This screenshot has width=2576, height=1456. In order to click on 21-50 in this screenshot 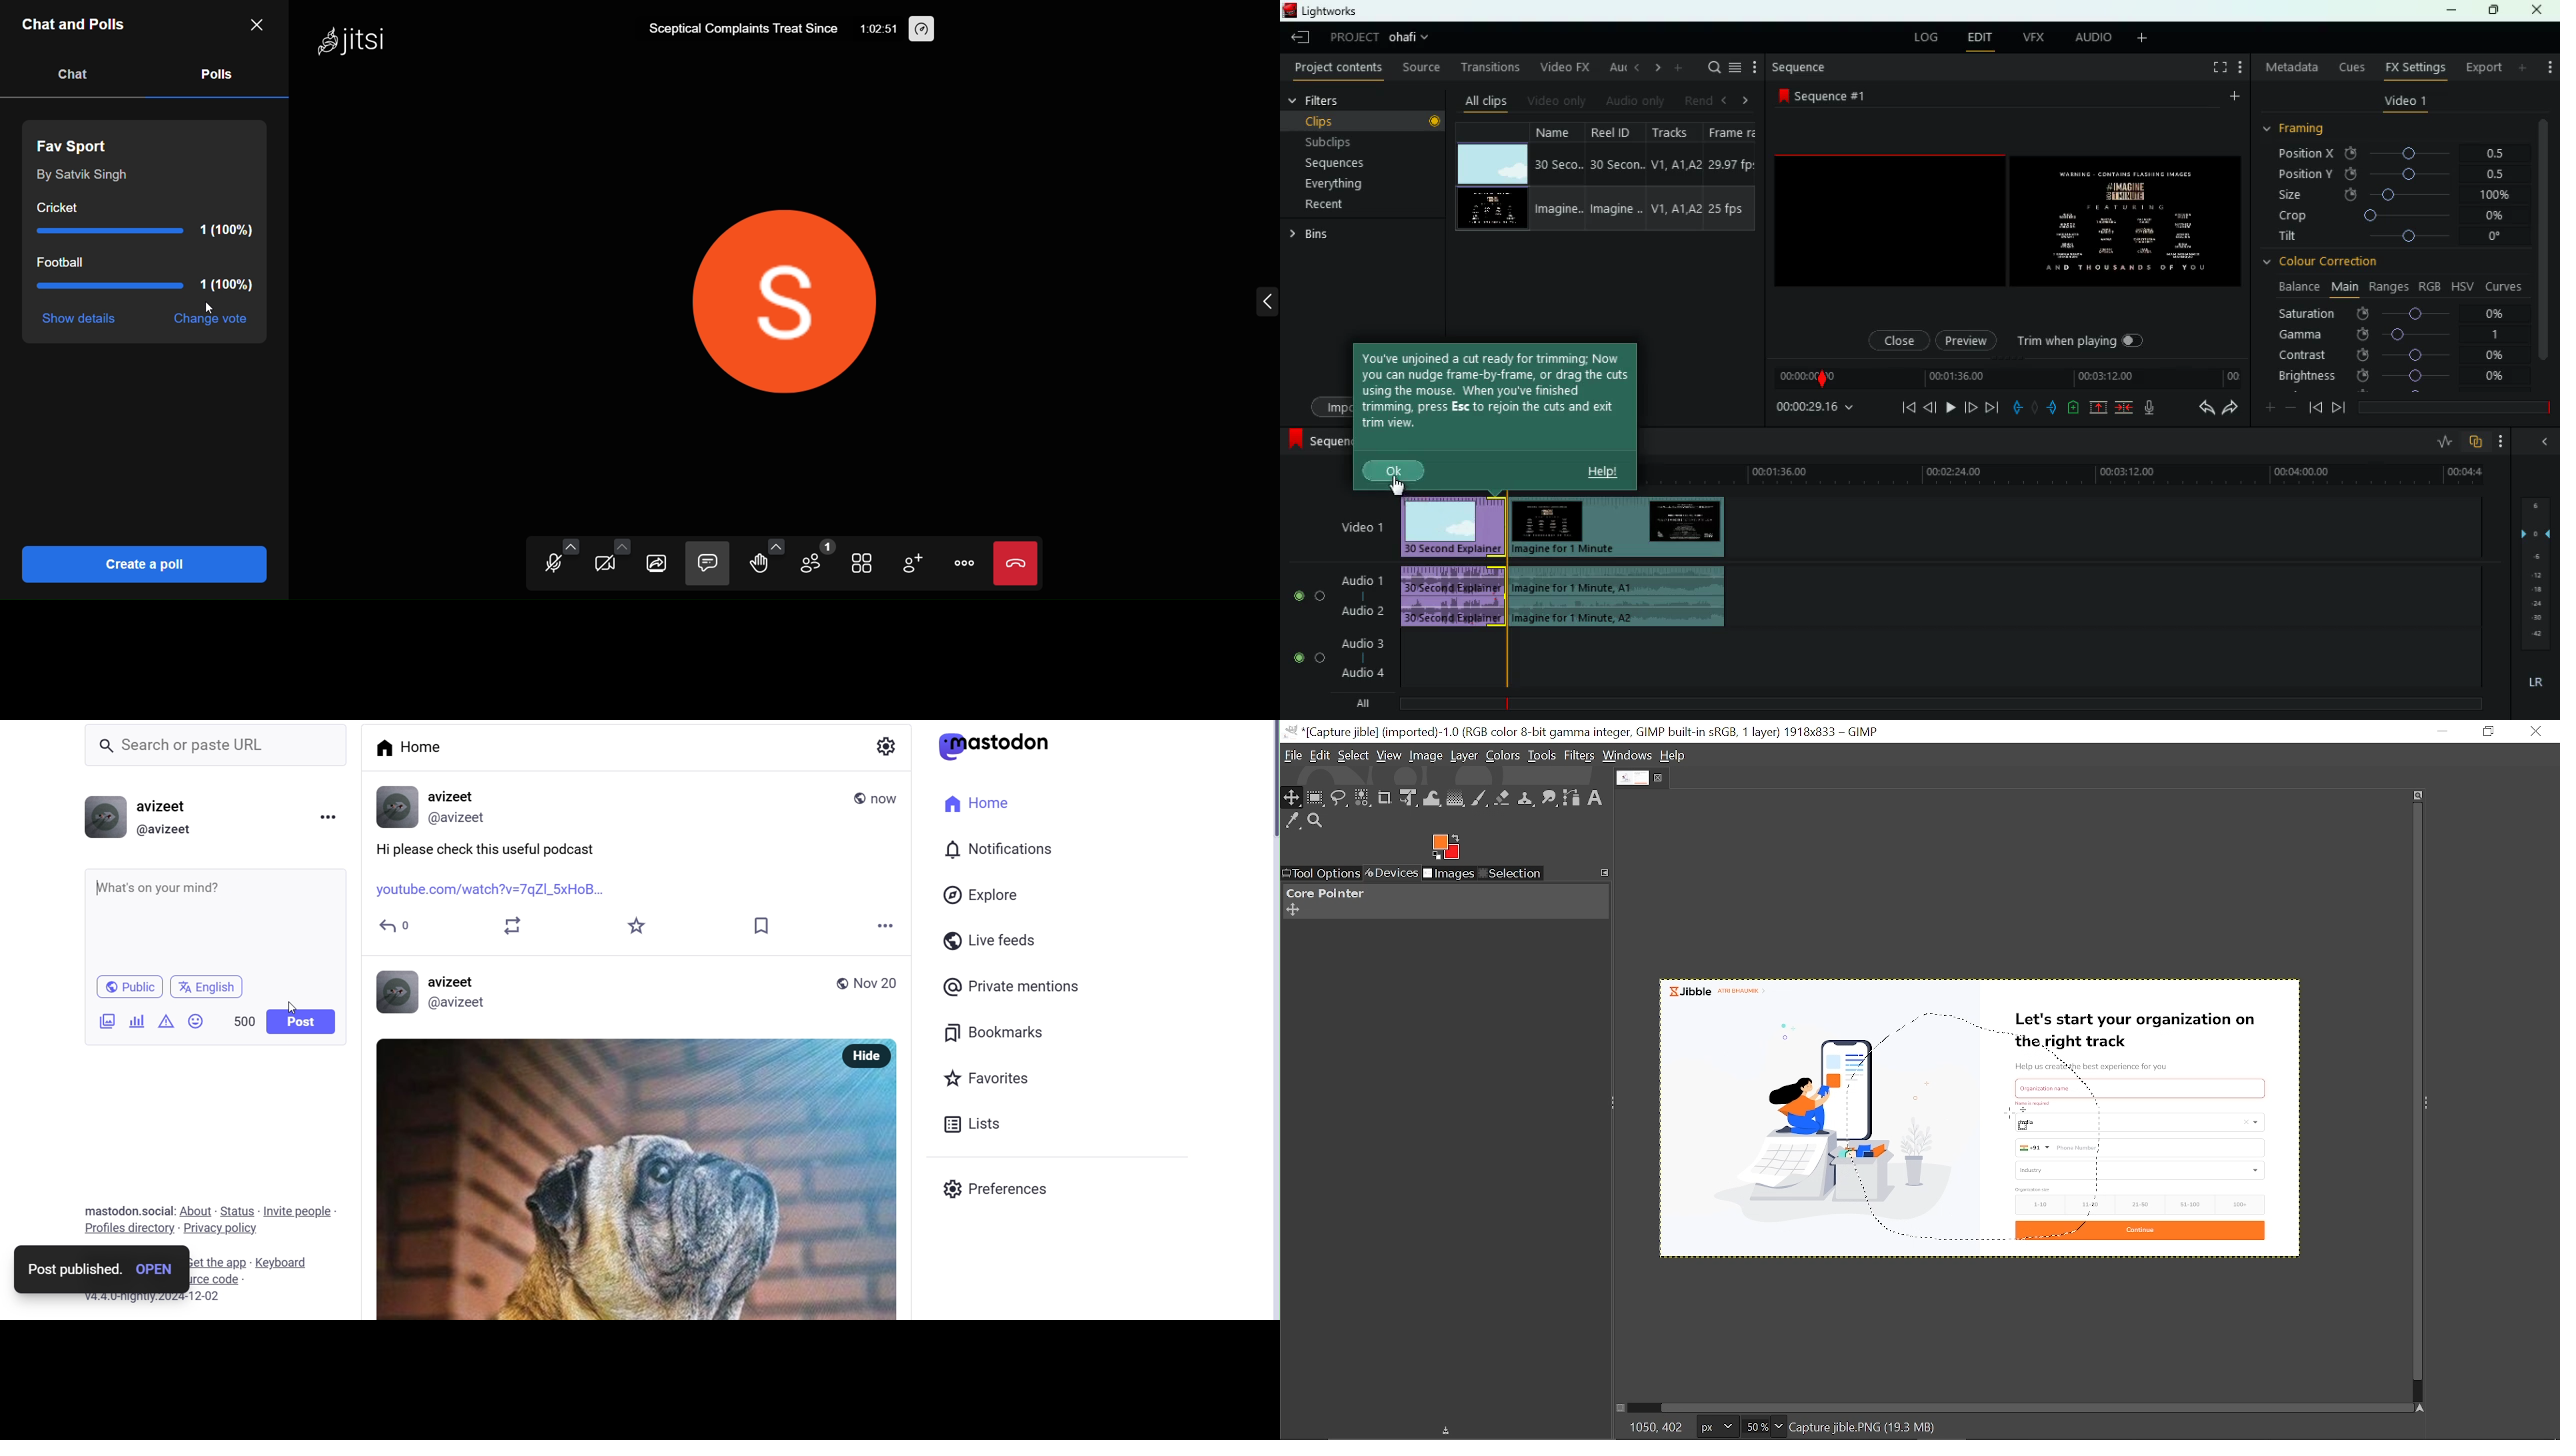, I will do `click(2142, 1204)`.